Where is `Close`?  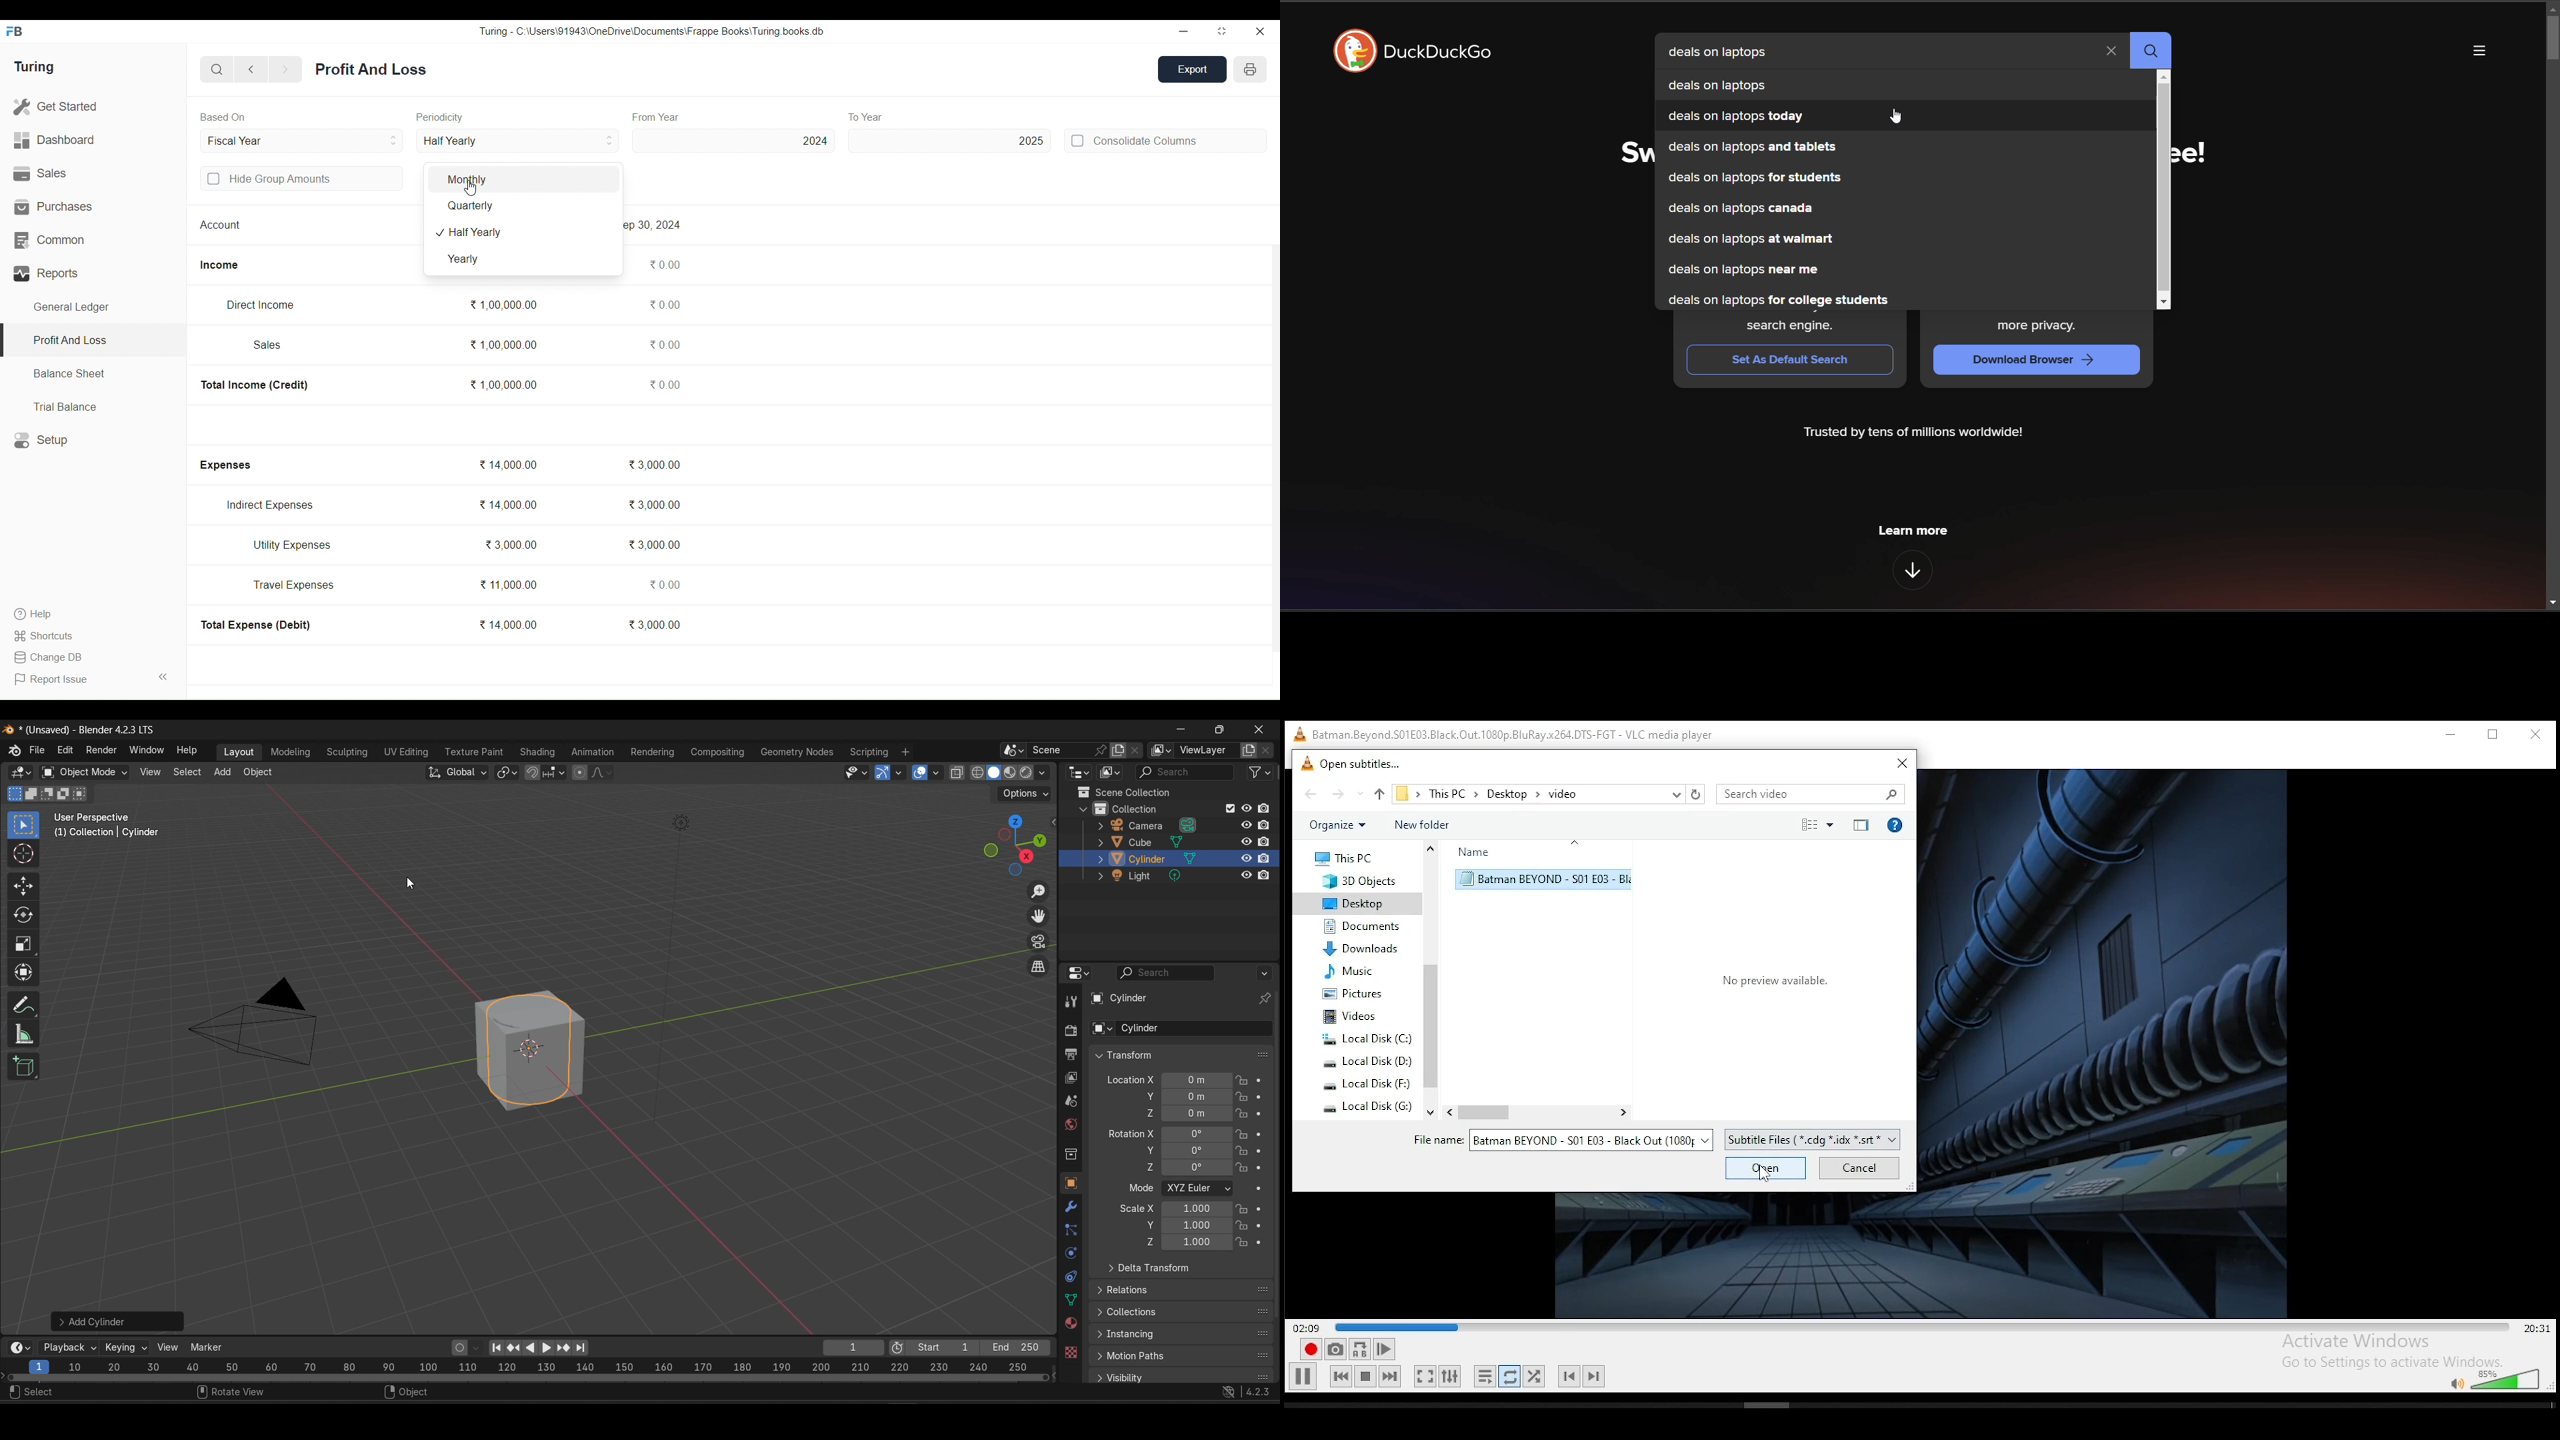
Close is located at coordinates (1259, 31).